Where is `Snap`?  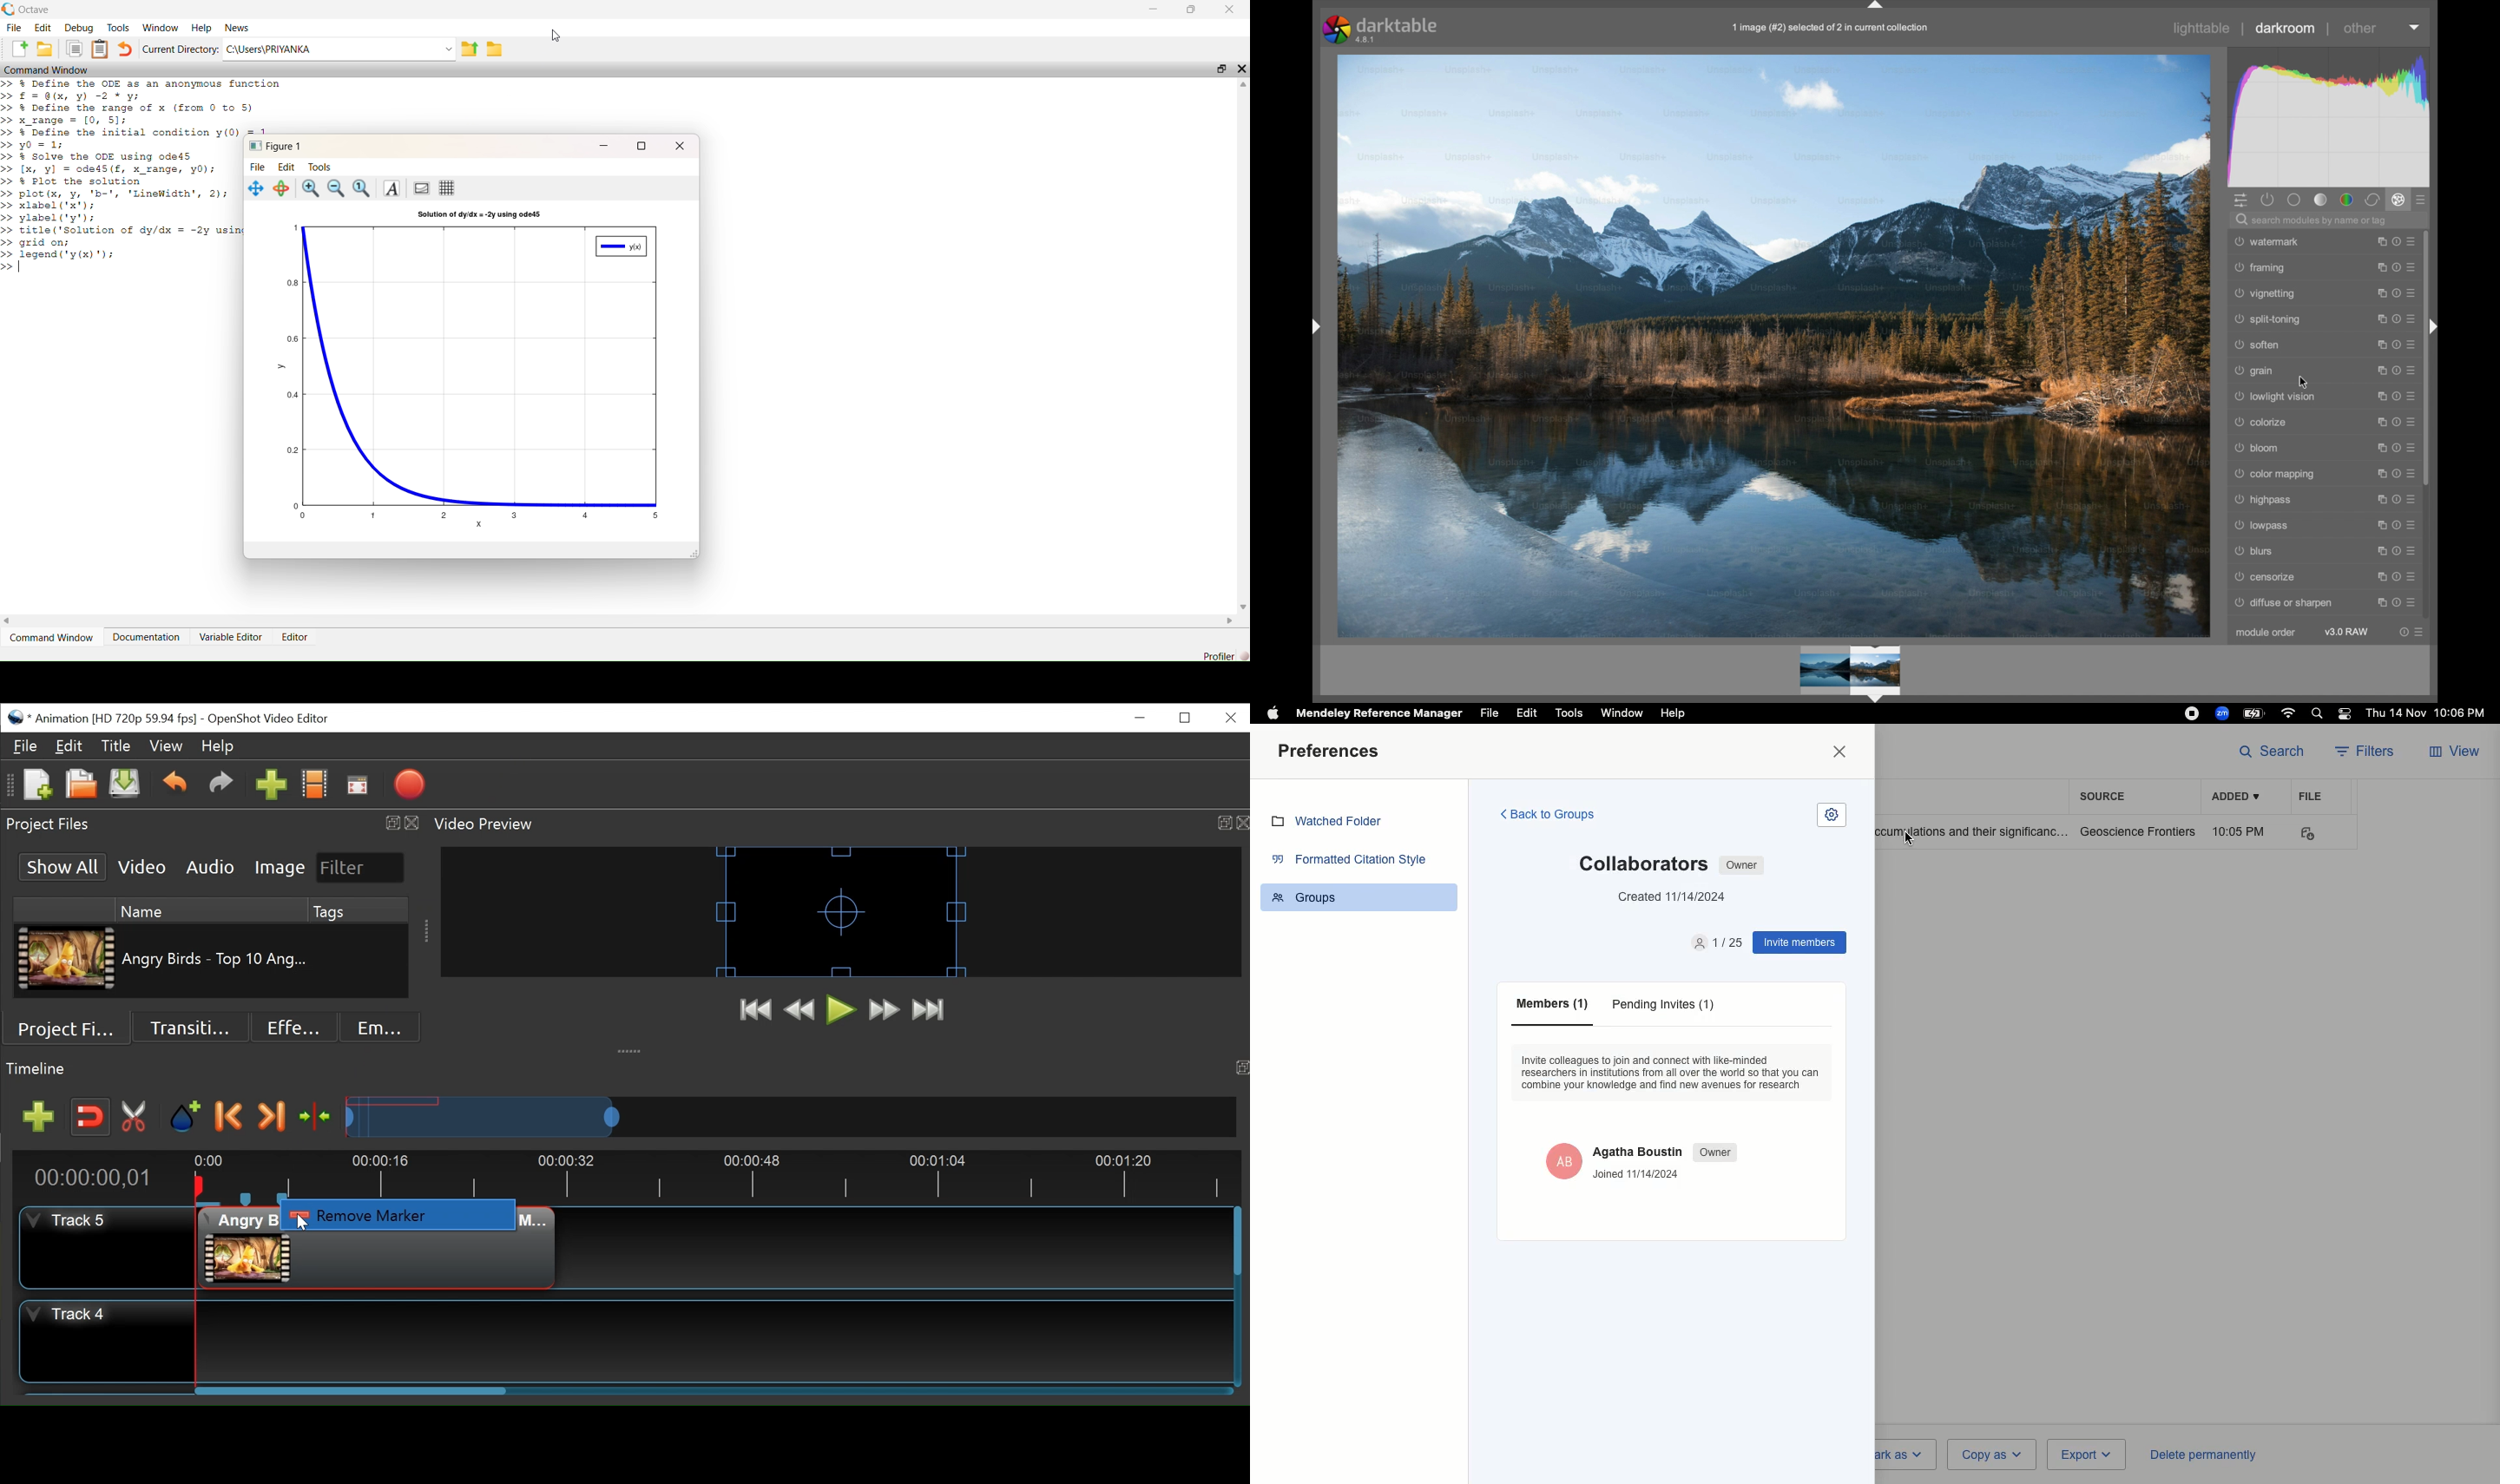
Snap is located at coordinates (90, 1118).